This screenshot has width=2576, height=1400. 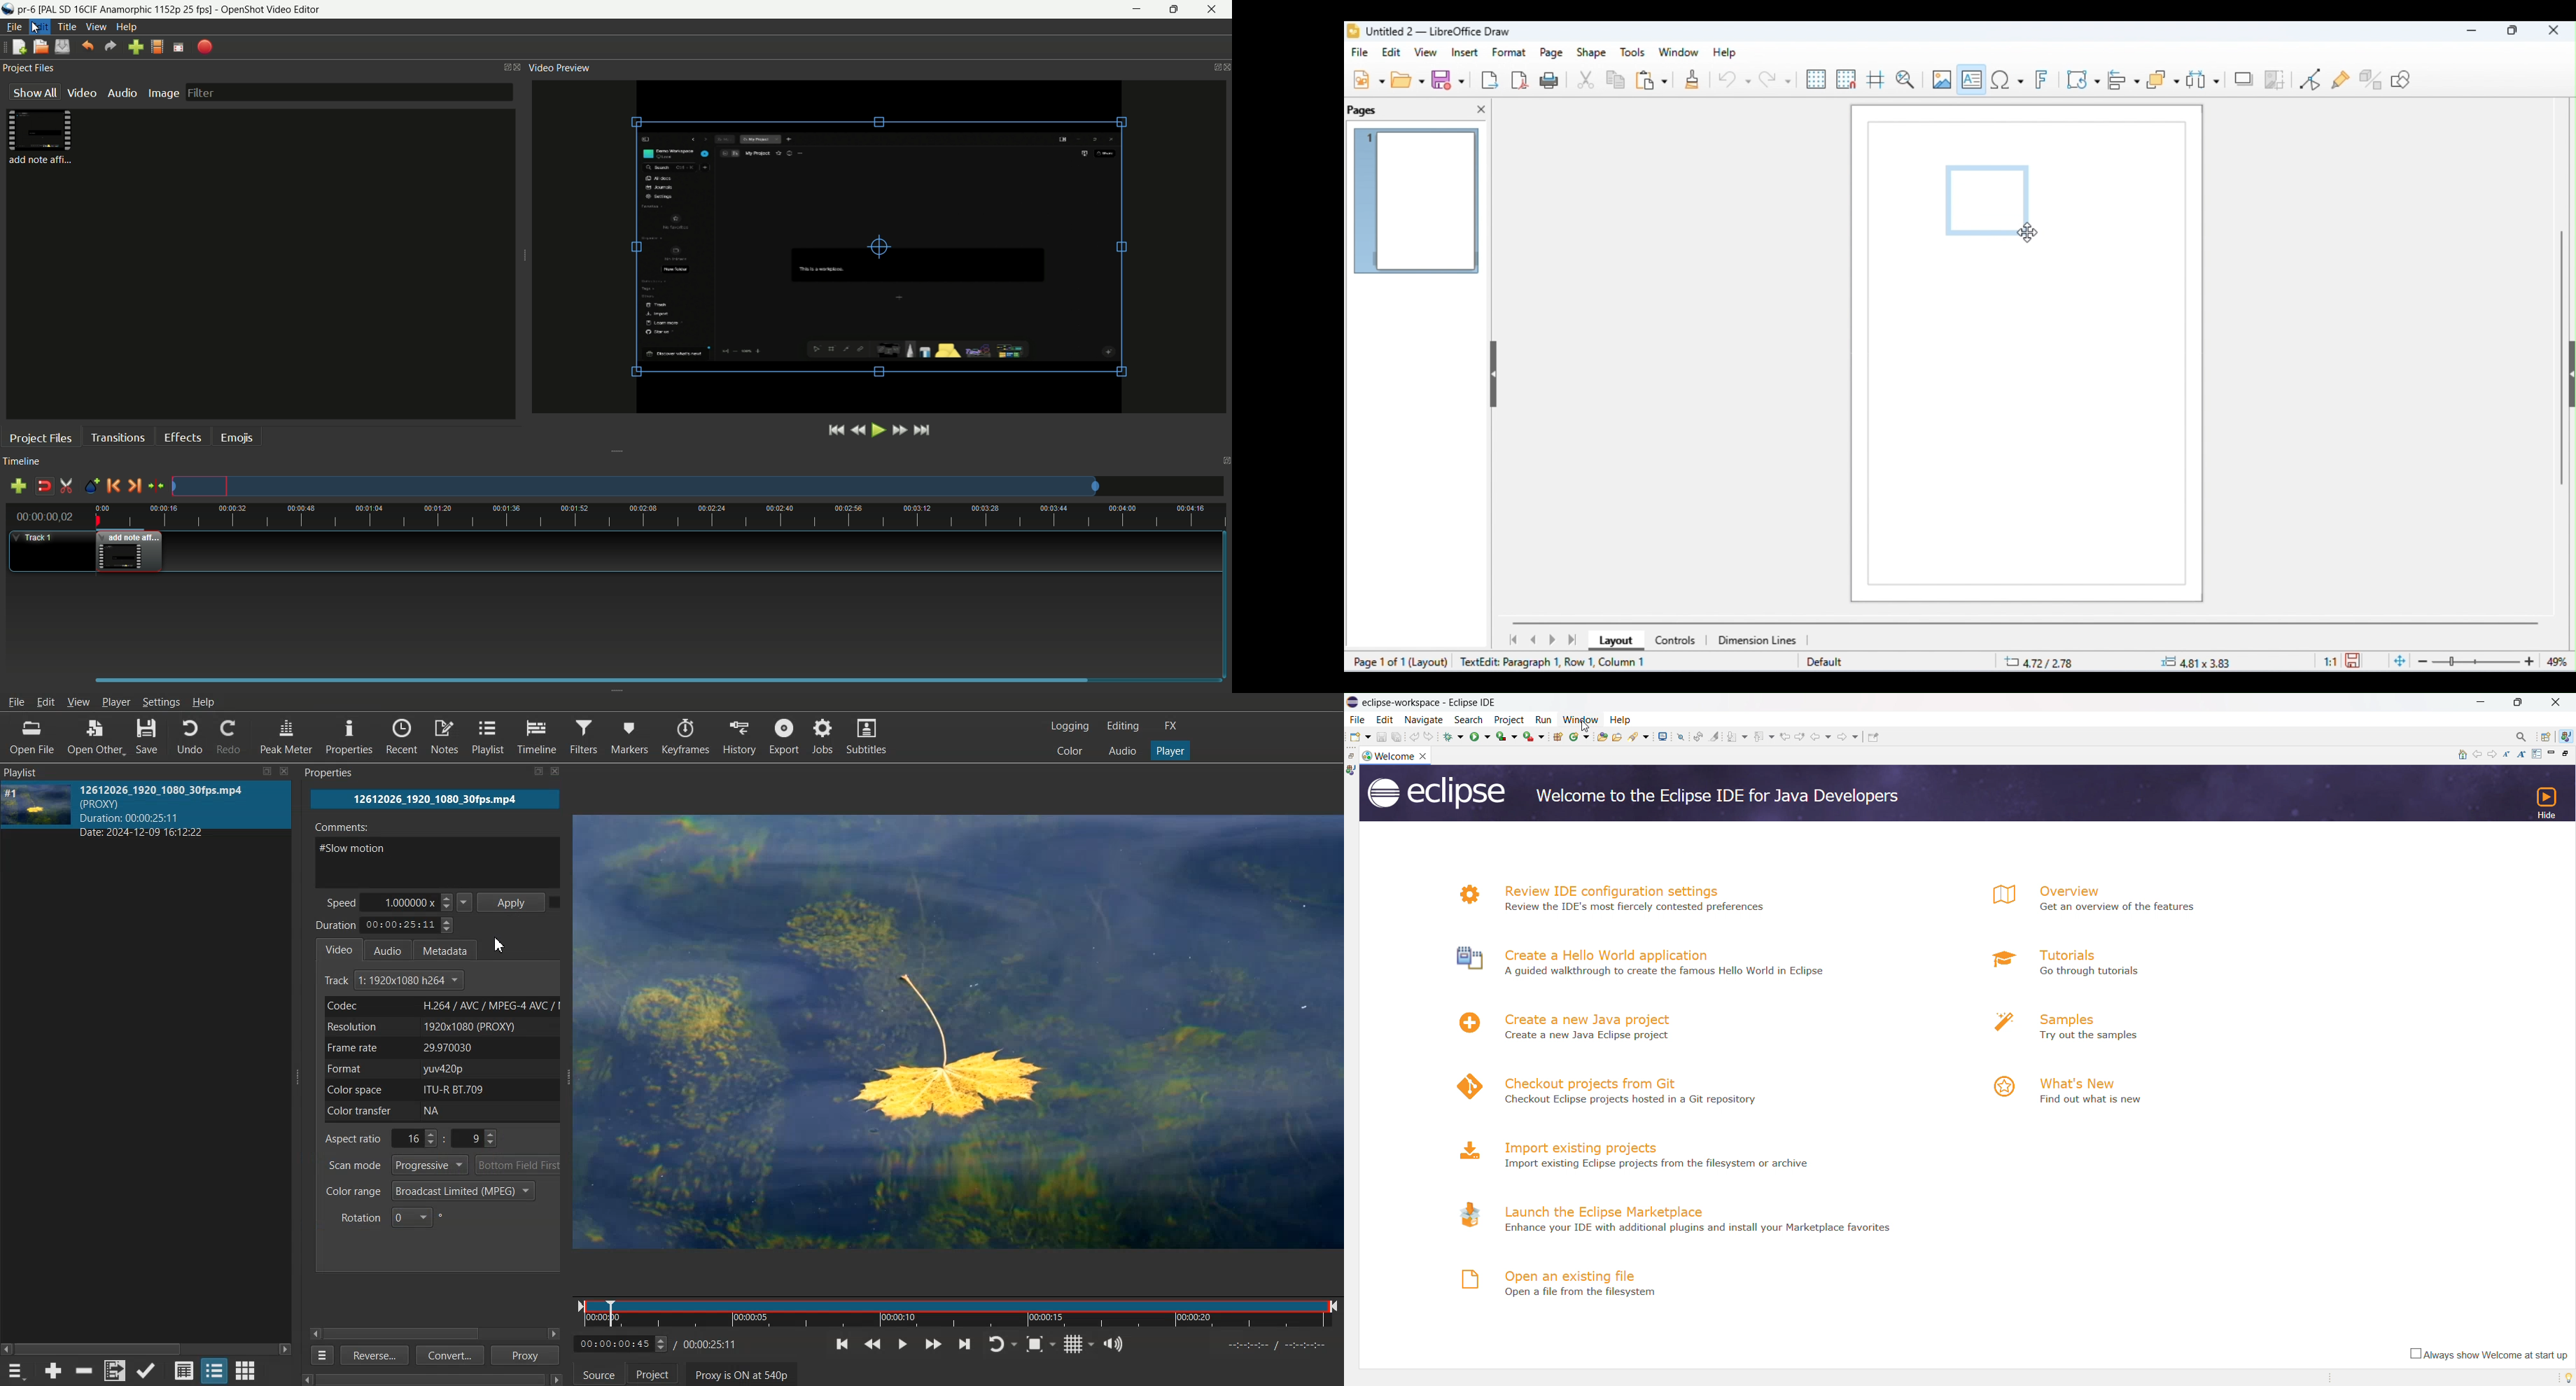 What do you see at coordinates (2026, 622) in the screenshot?
I see `horizontal scroll bar` at bounding box center [2026, 622].